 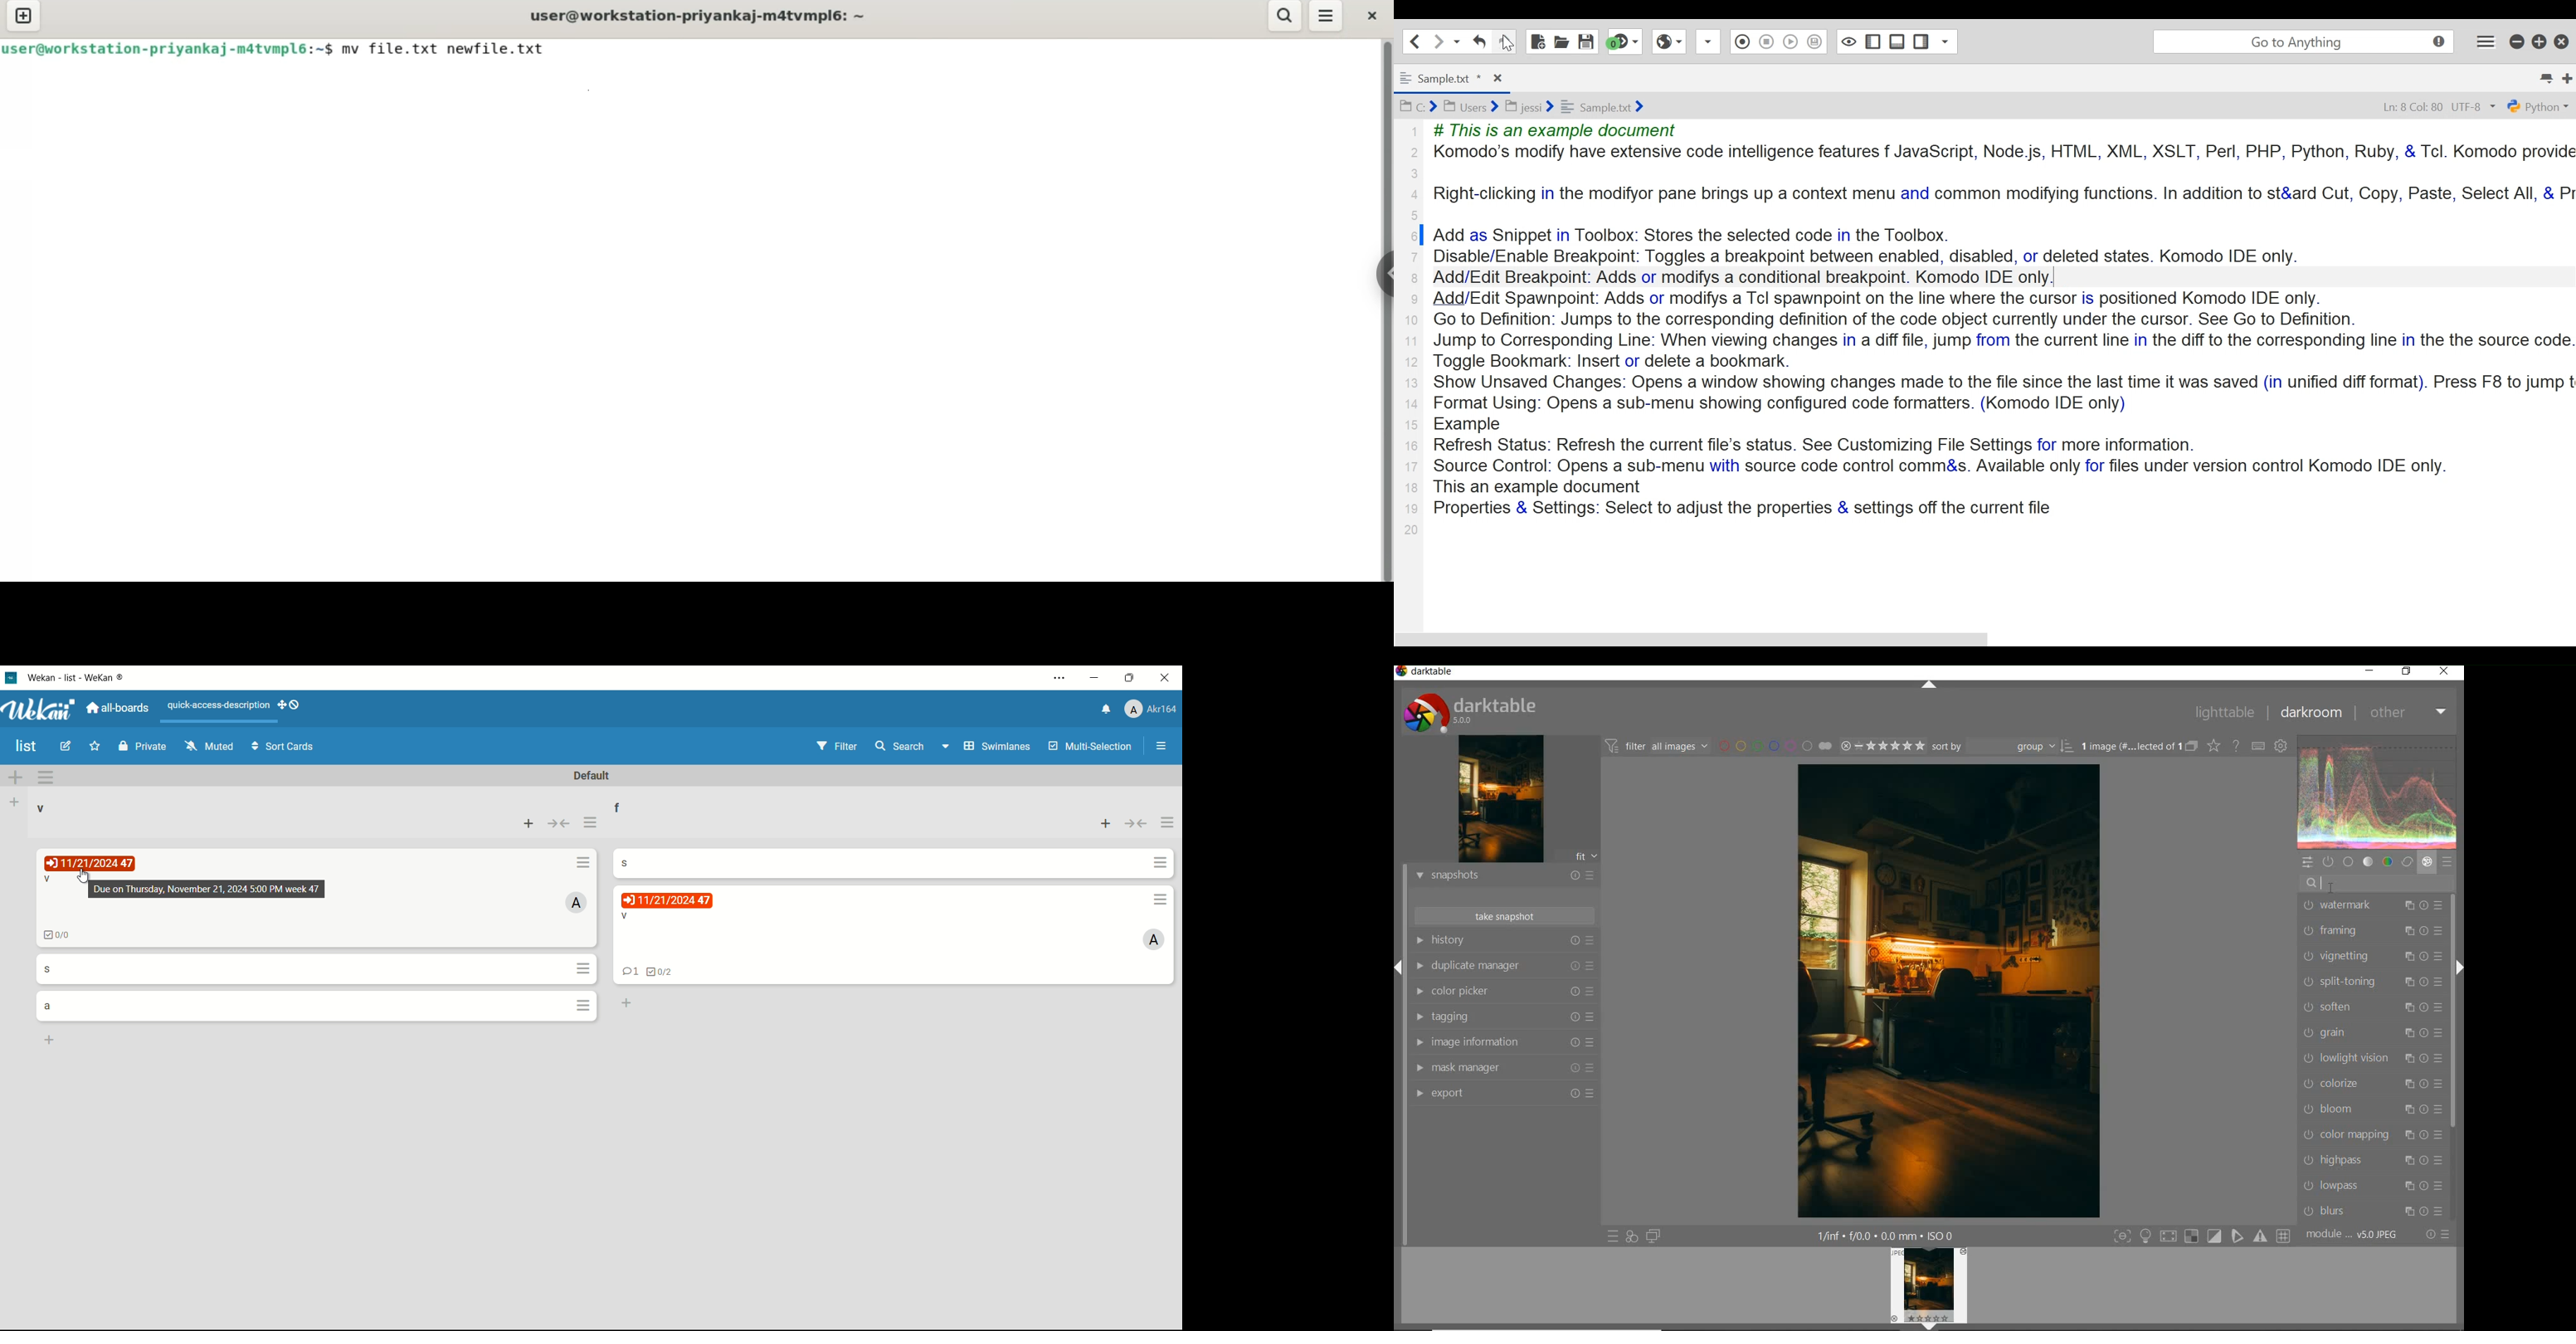 I want to click on export, so click(x=1503, y=1095).